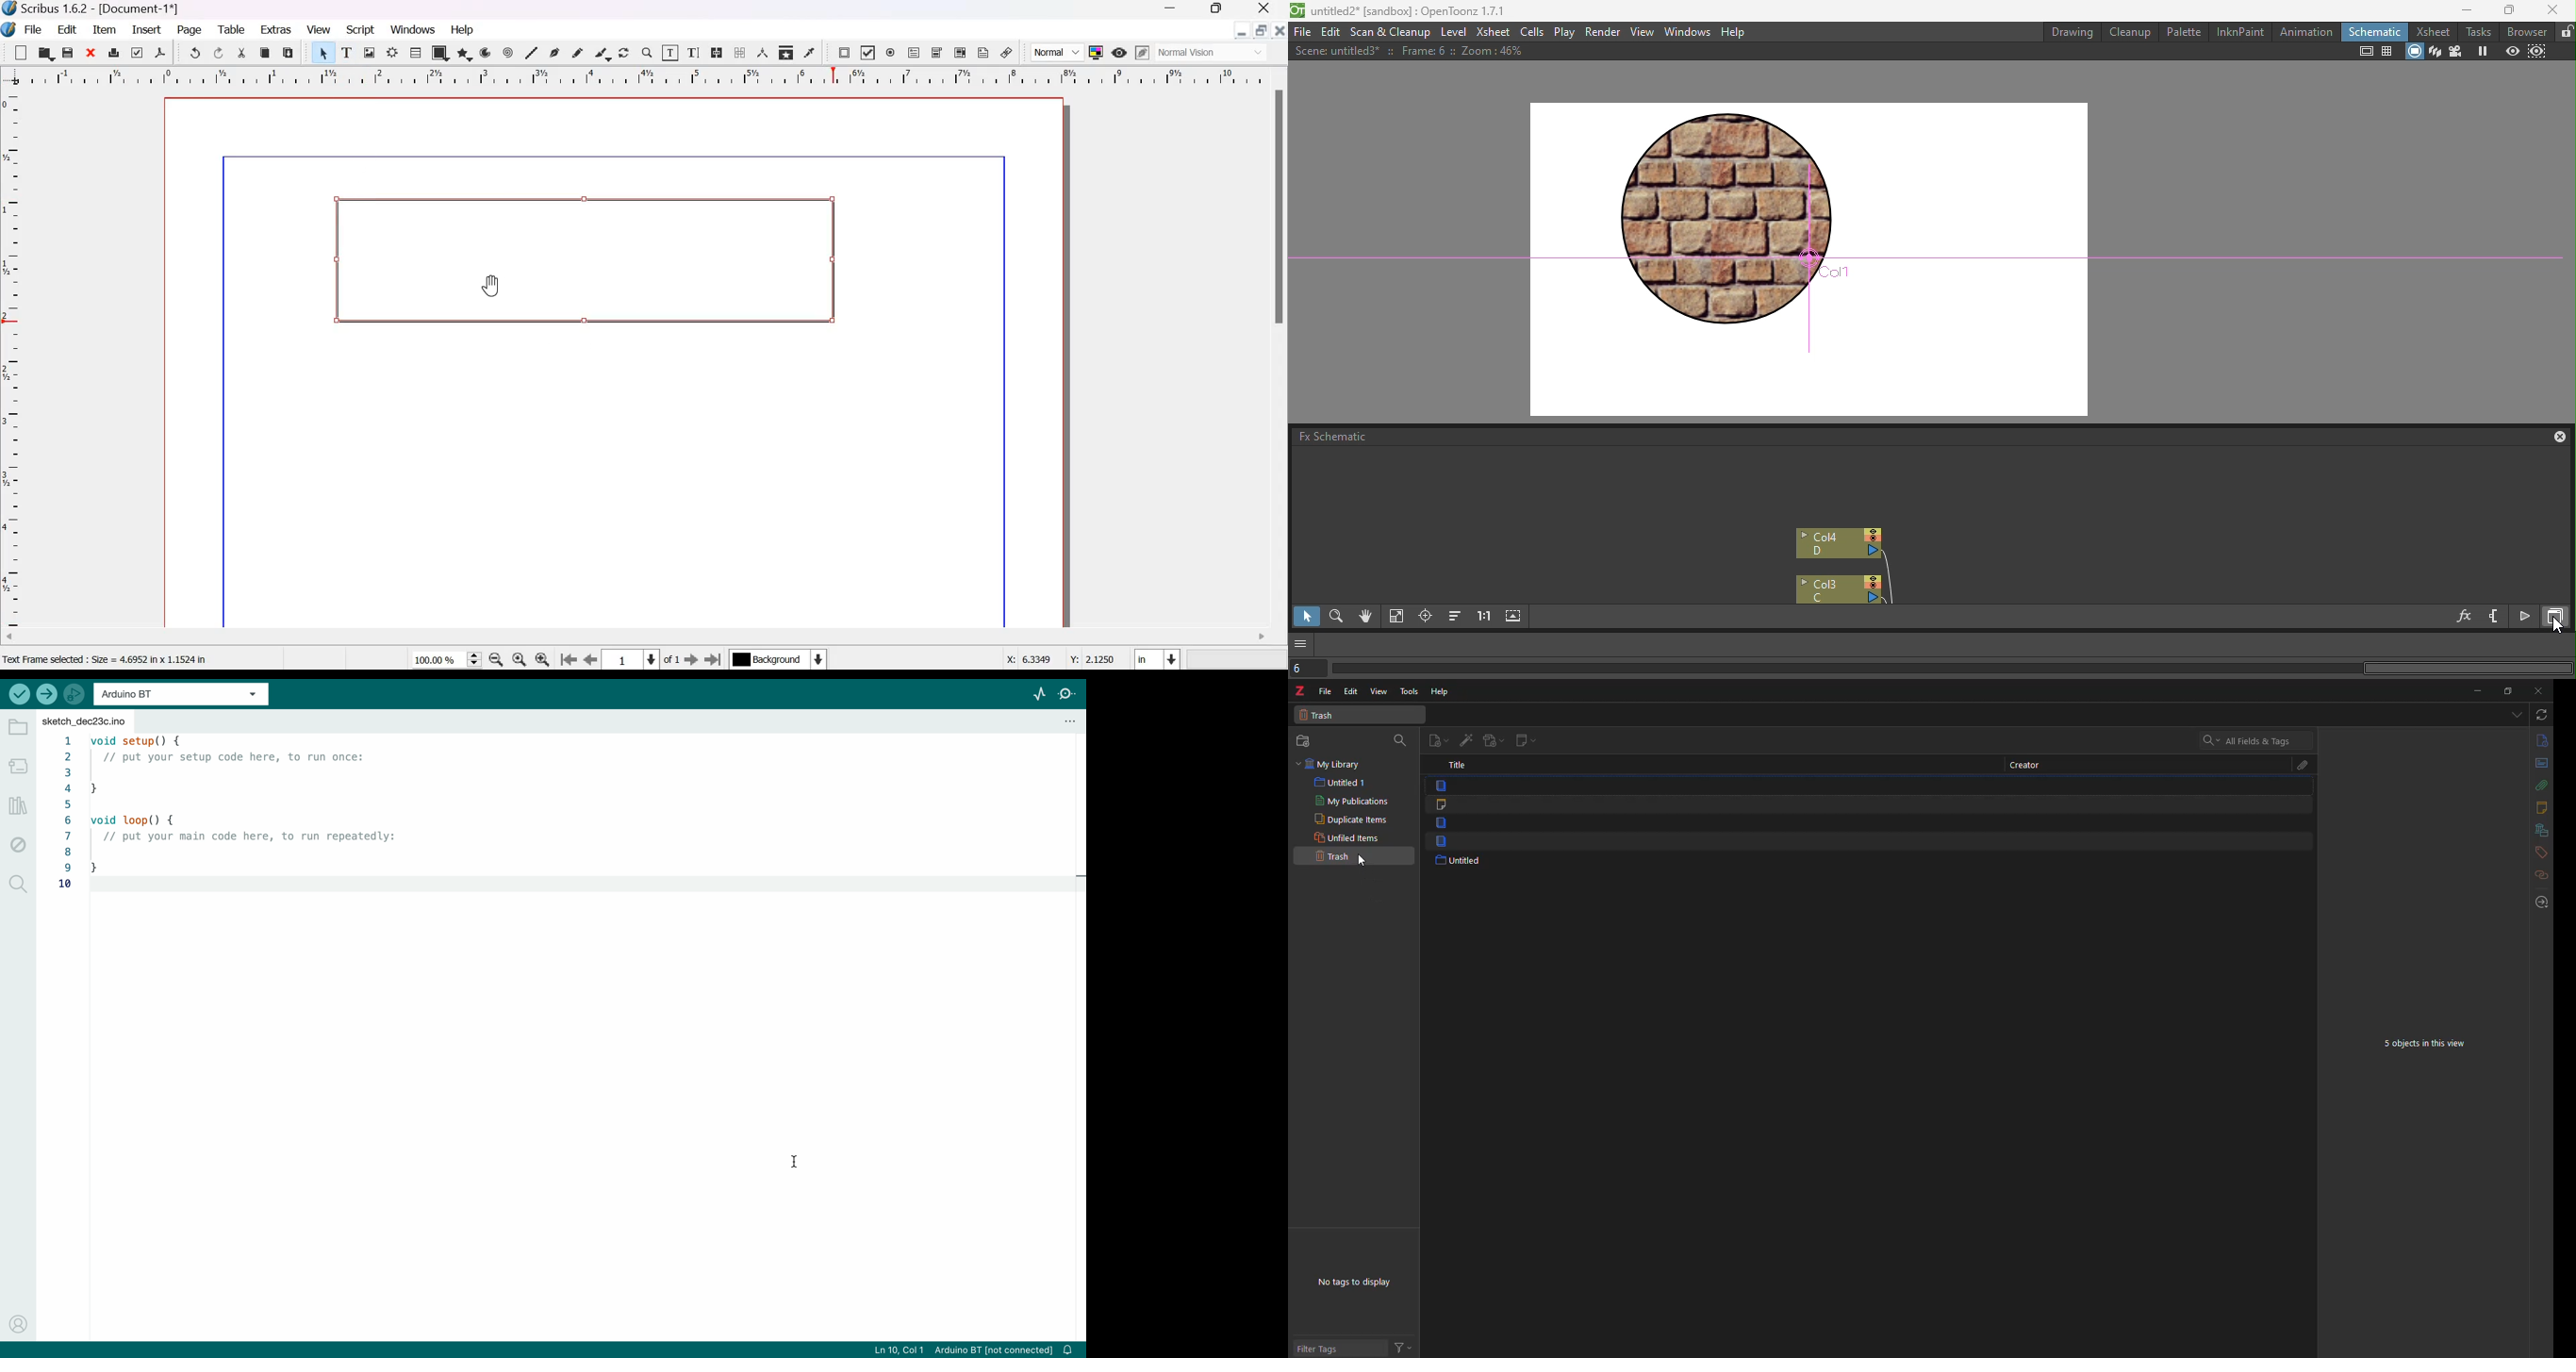 The height and width of the screenshot is (1372, 2576). Describe the element at coordinates (288, 52) in the screenshot. I see `paste` at that location.